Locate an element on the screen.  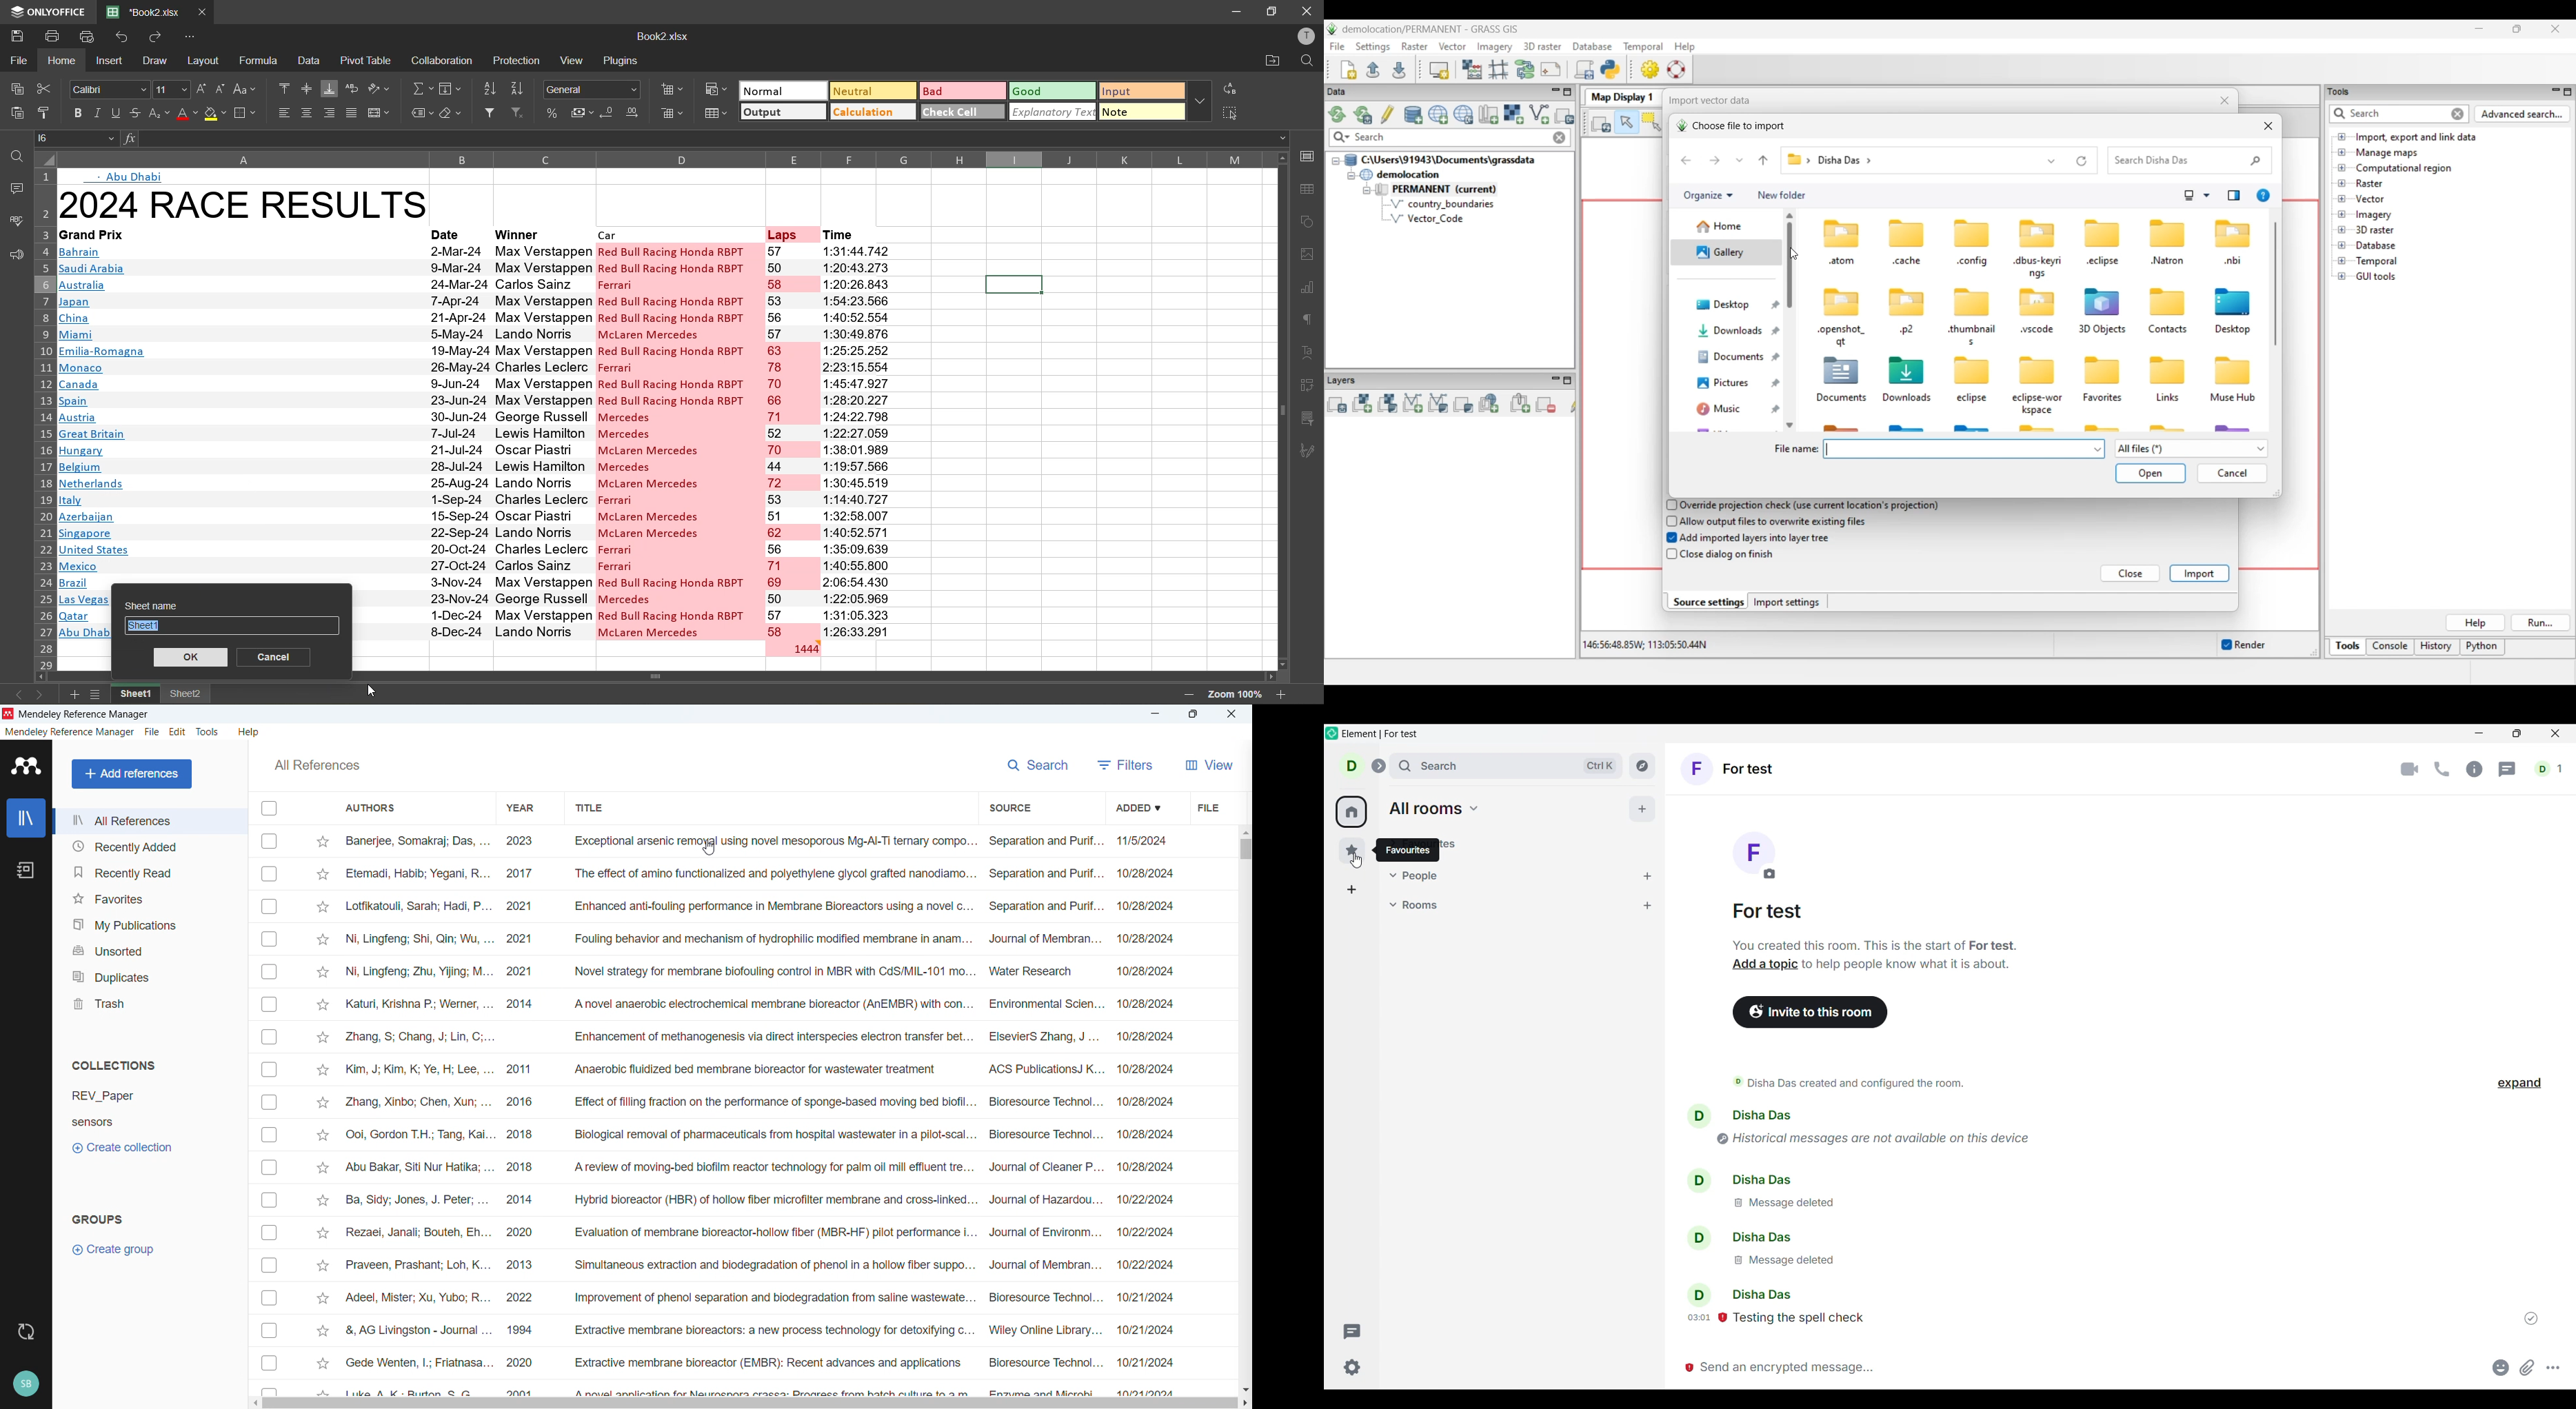
formula is located at coordinates (258, 60).